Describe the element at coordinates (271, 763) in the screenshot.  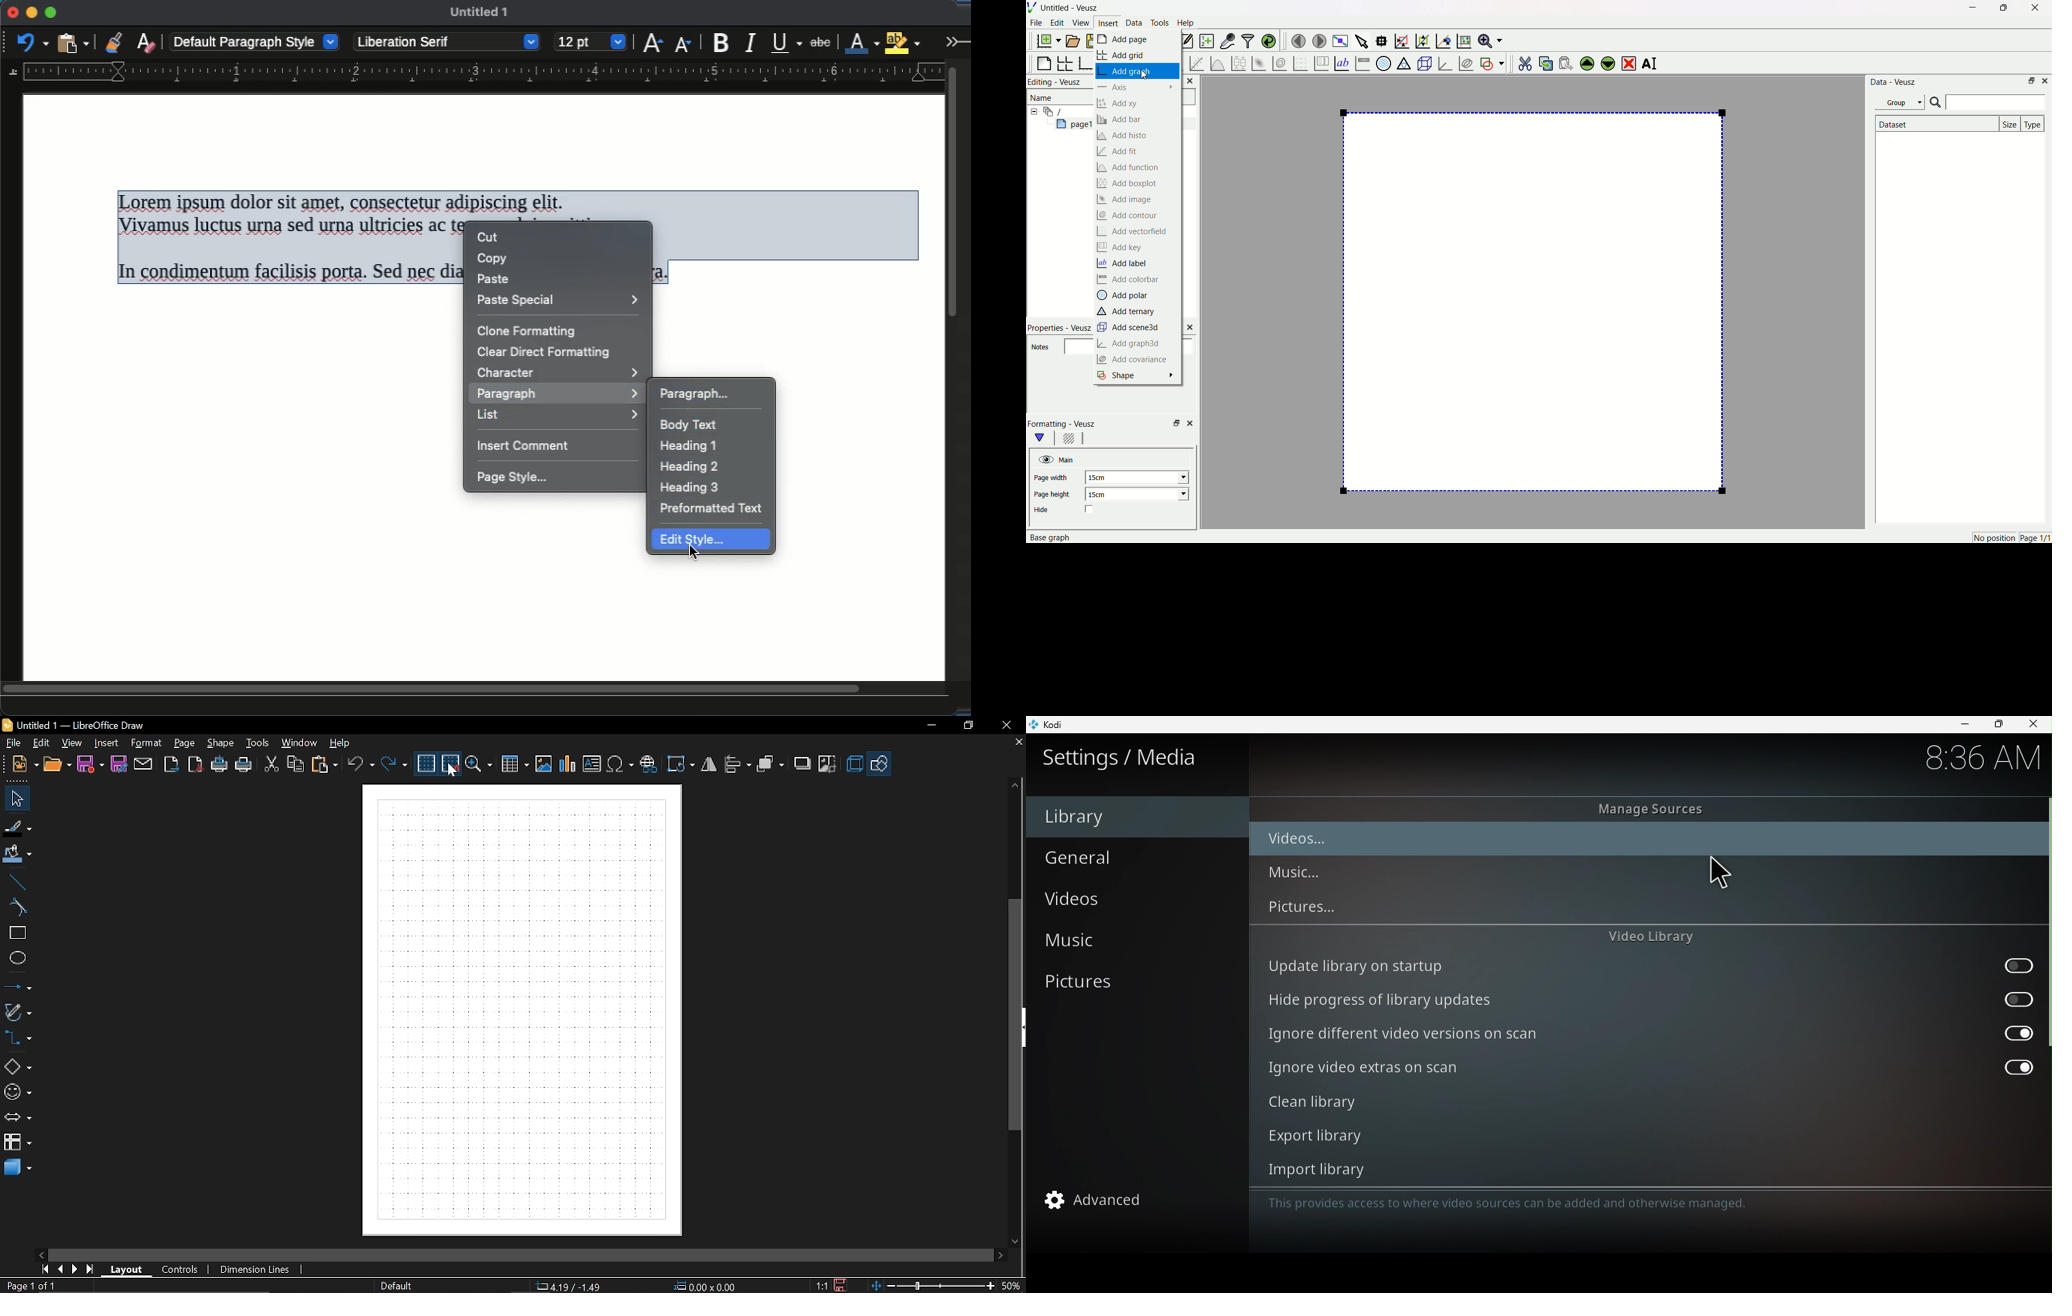
I see `cut ` at that location.